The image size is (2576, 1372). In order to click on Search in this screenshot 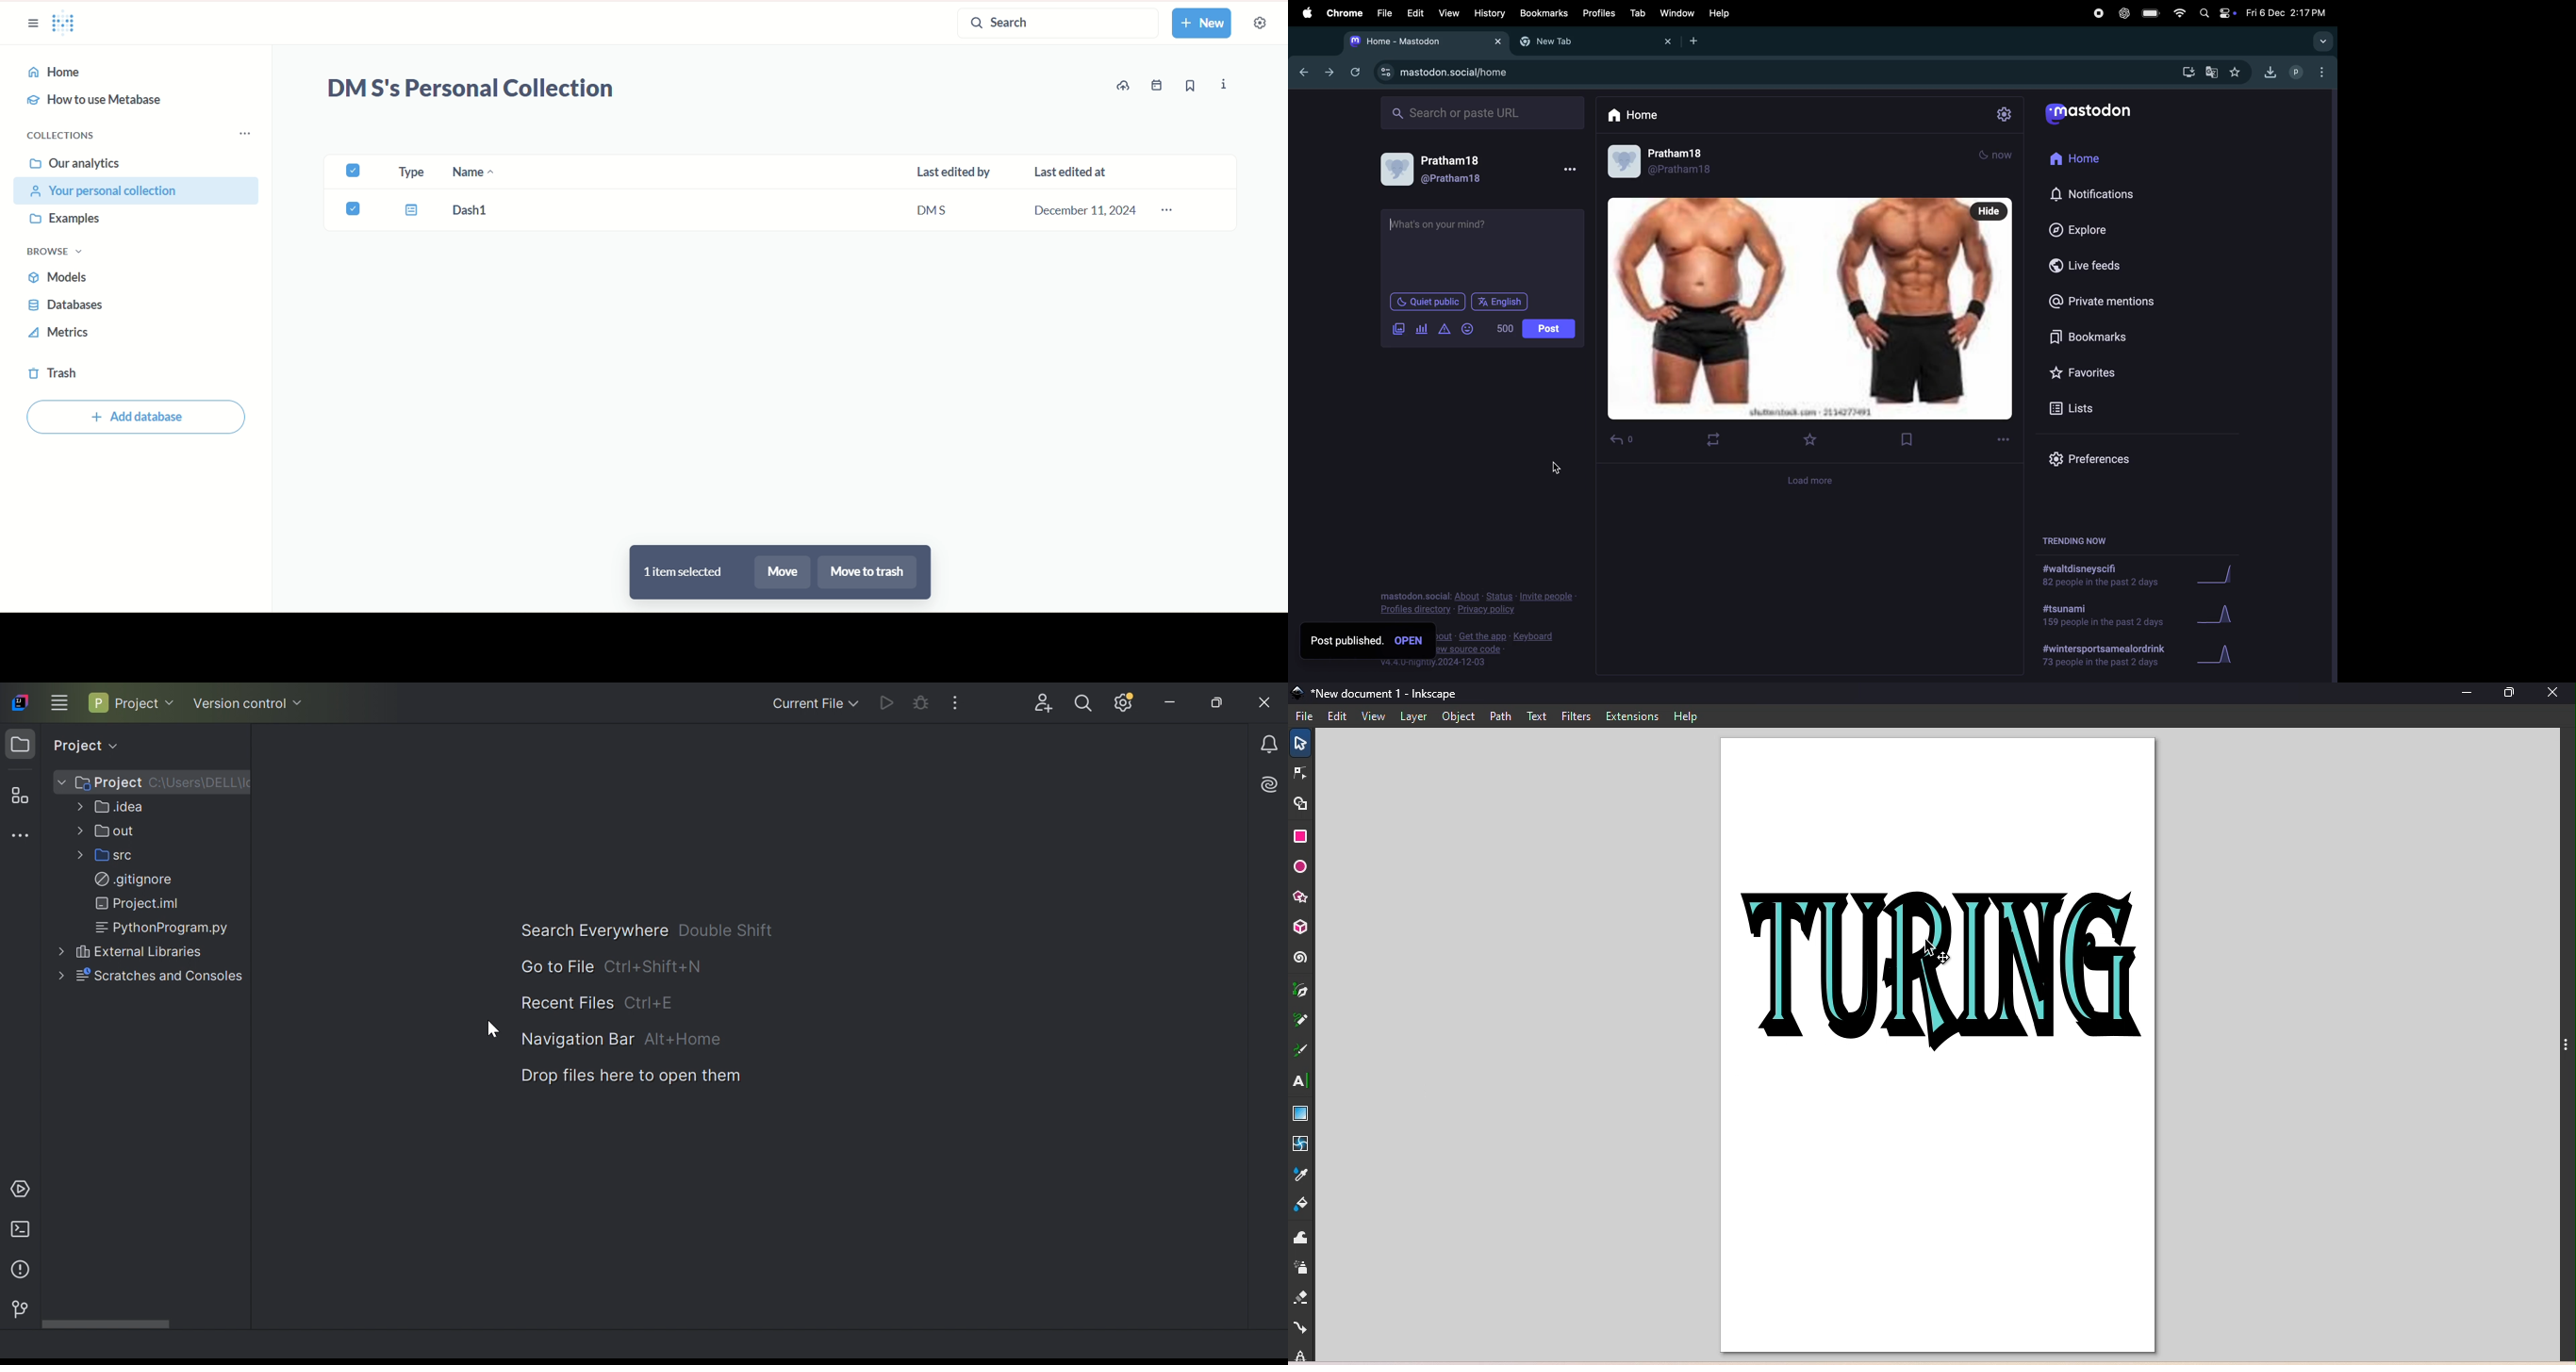, I will do `click(1085, 704)`.